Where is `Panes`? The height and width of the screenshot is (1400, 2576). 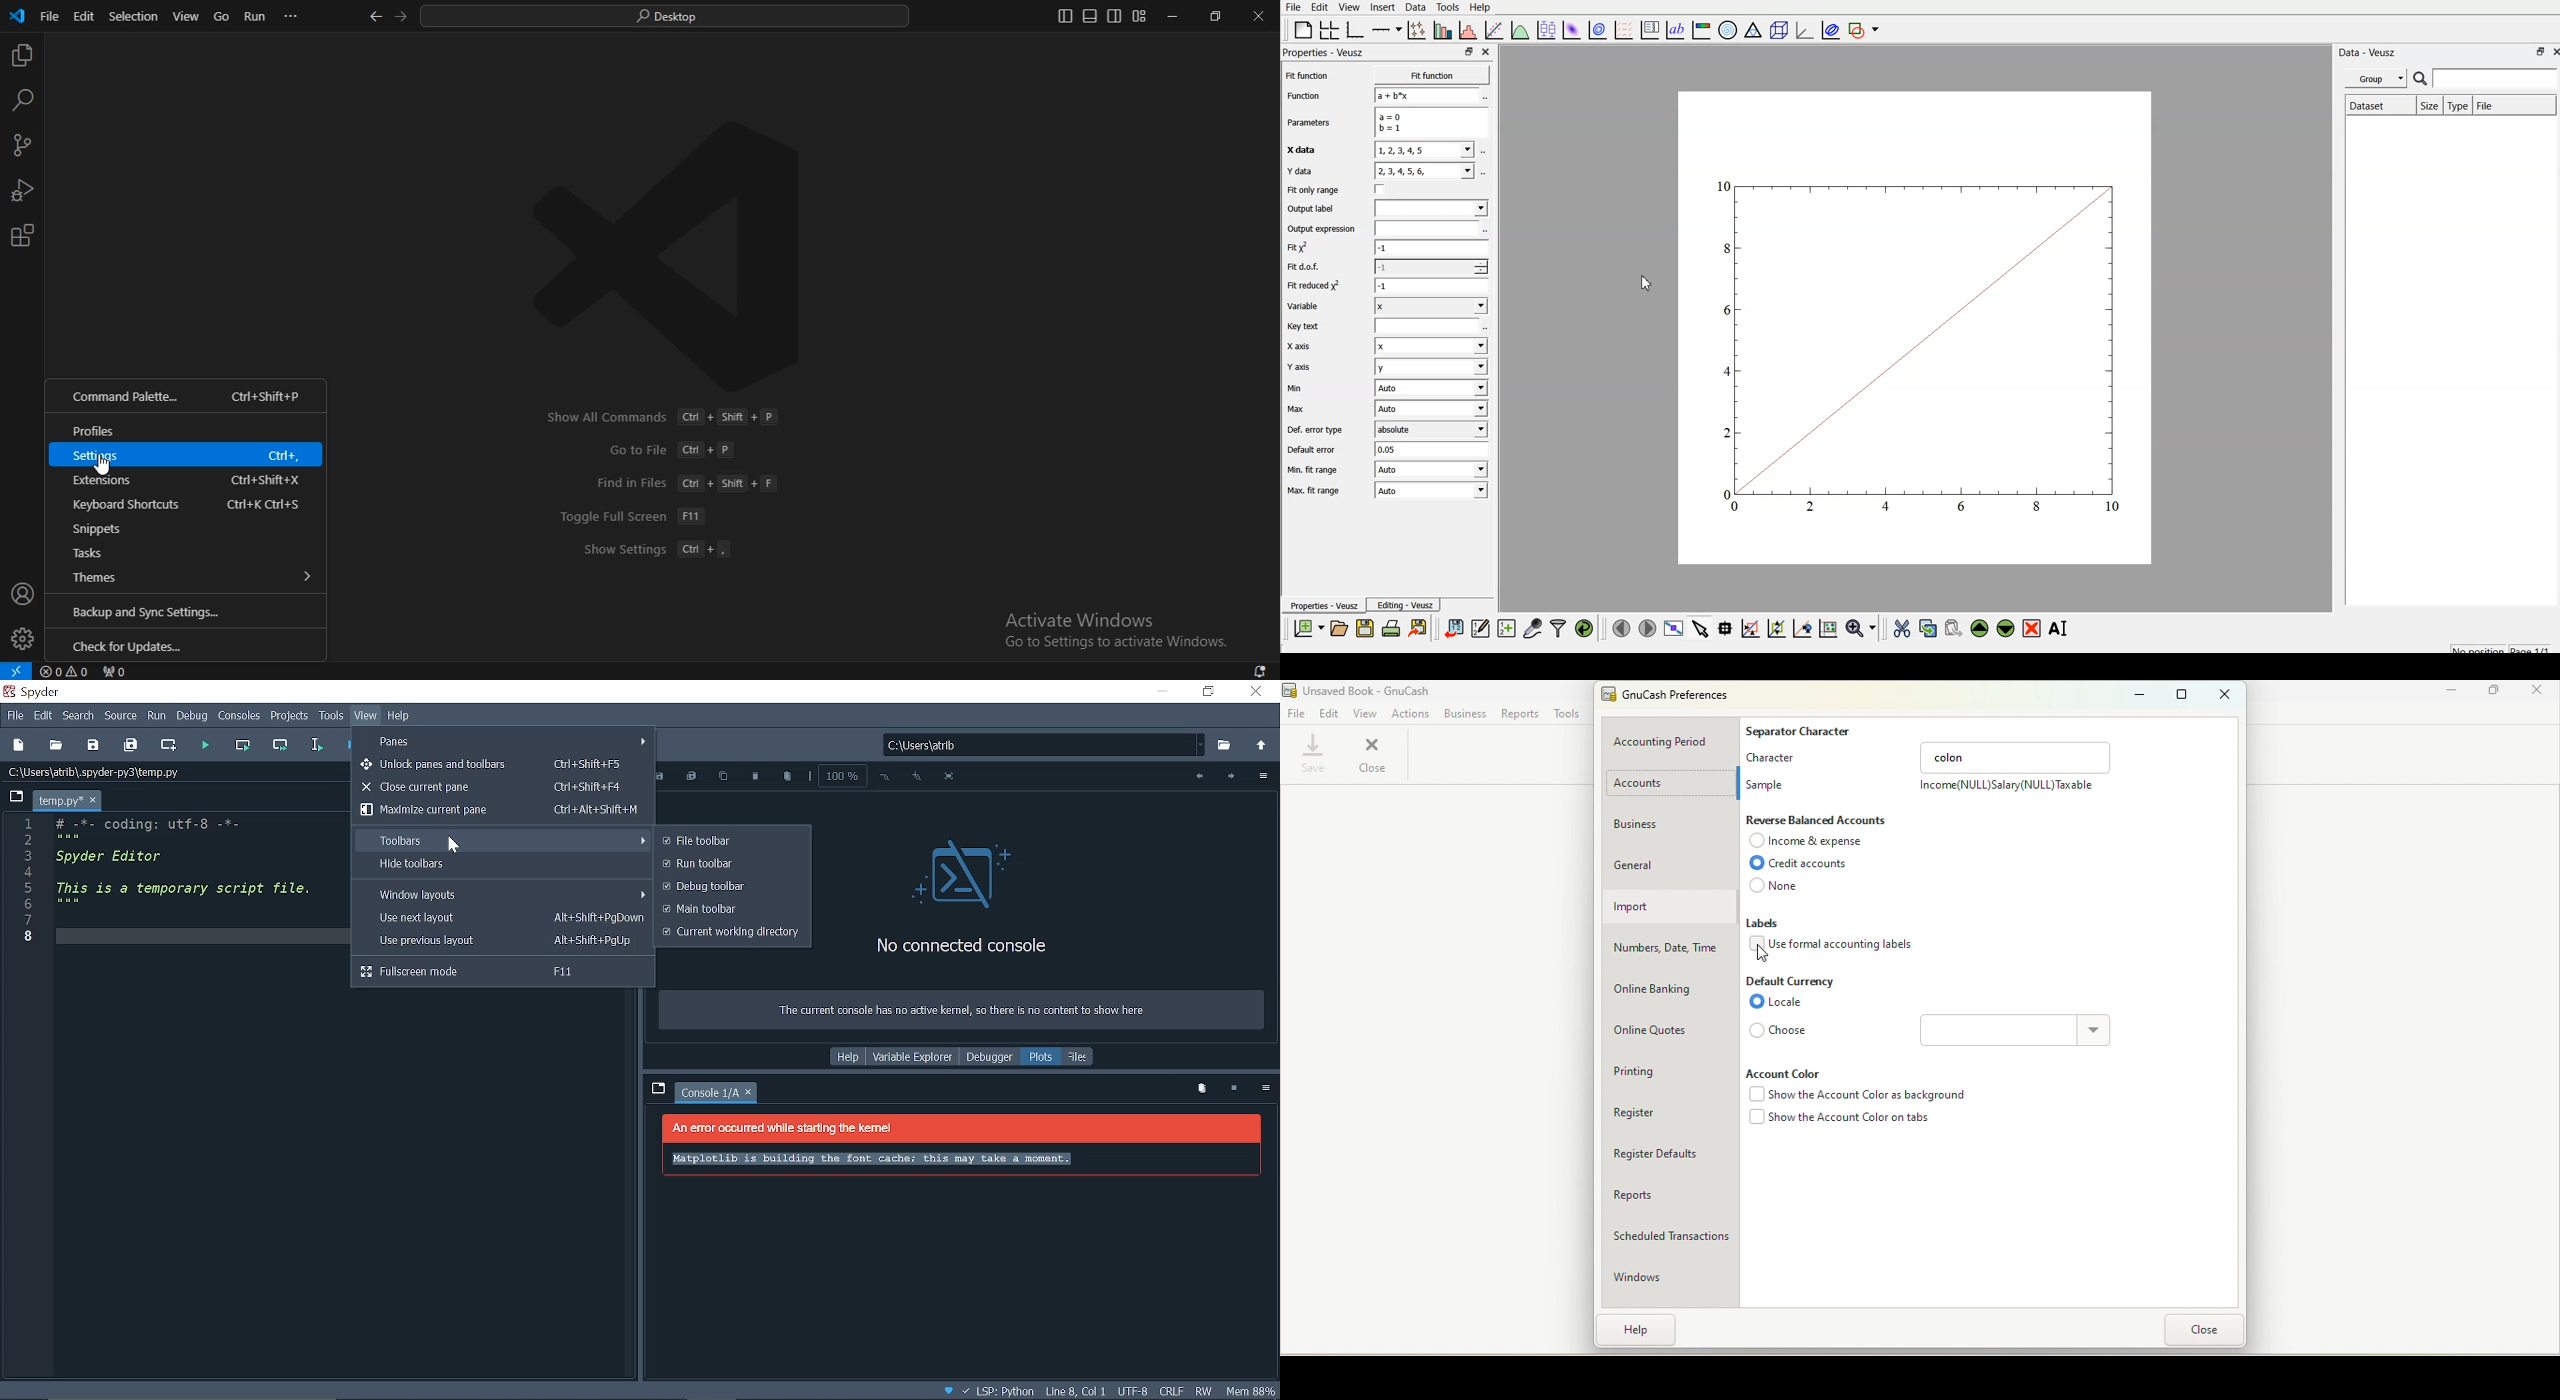
Panes is located at coordinates (511, 740).